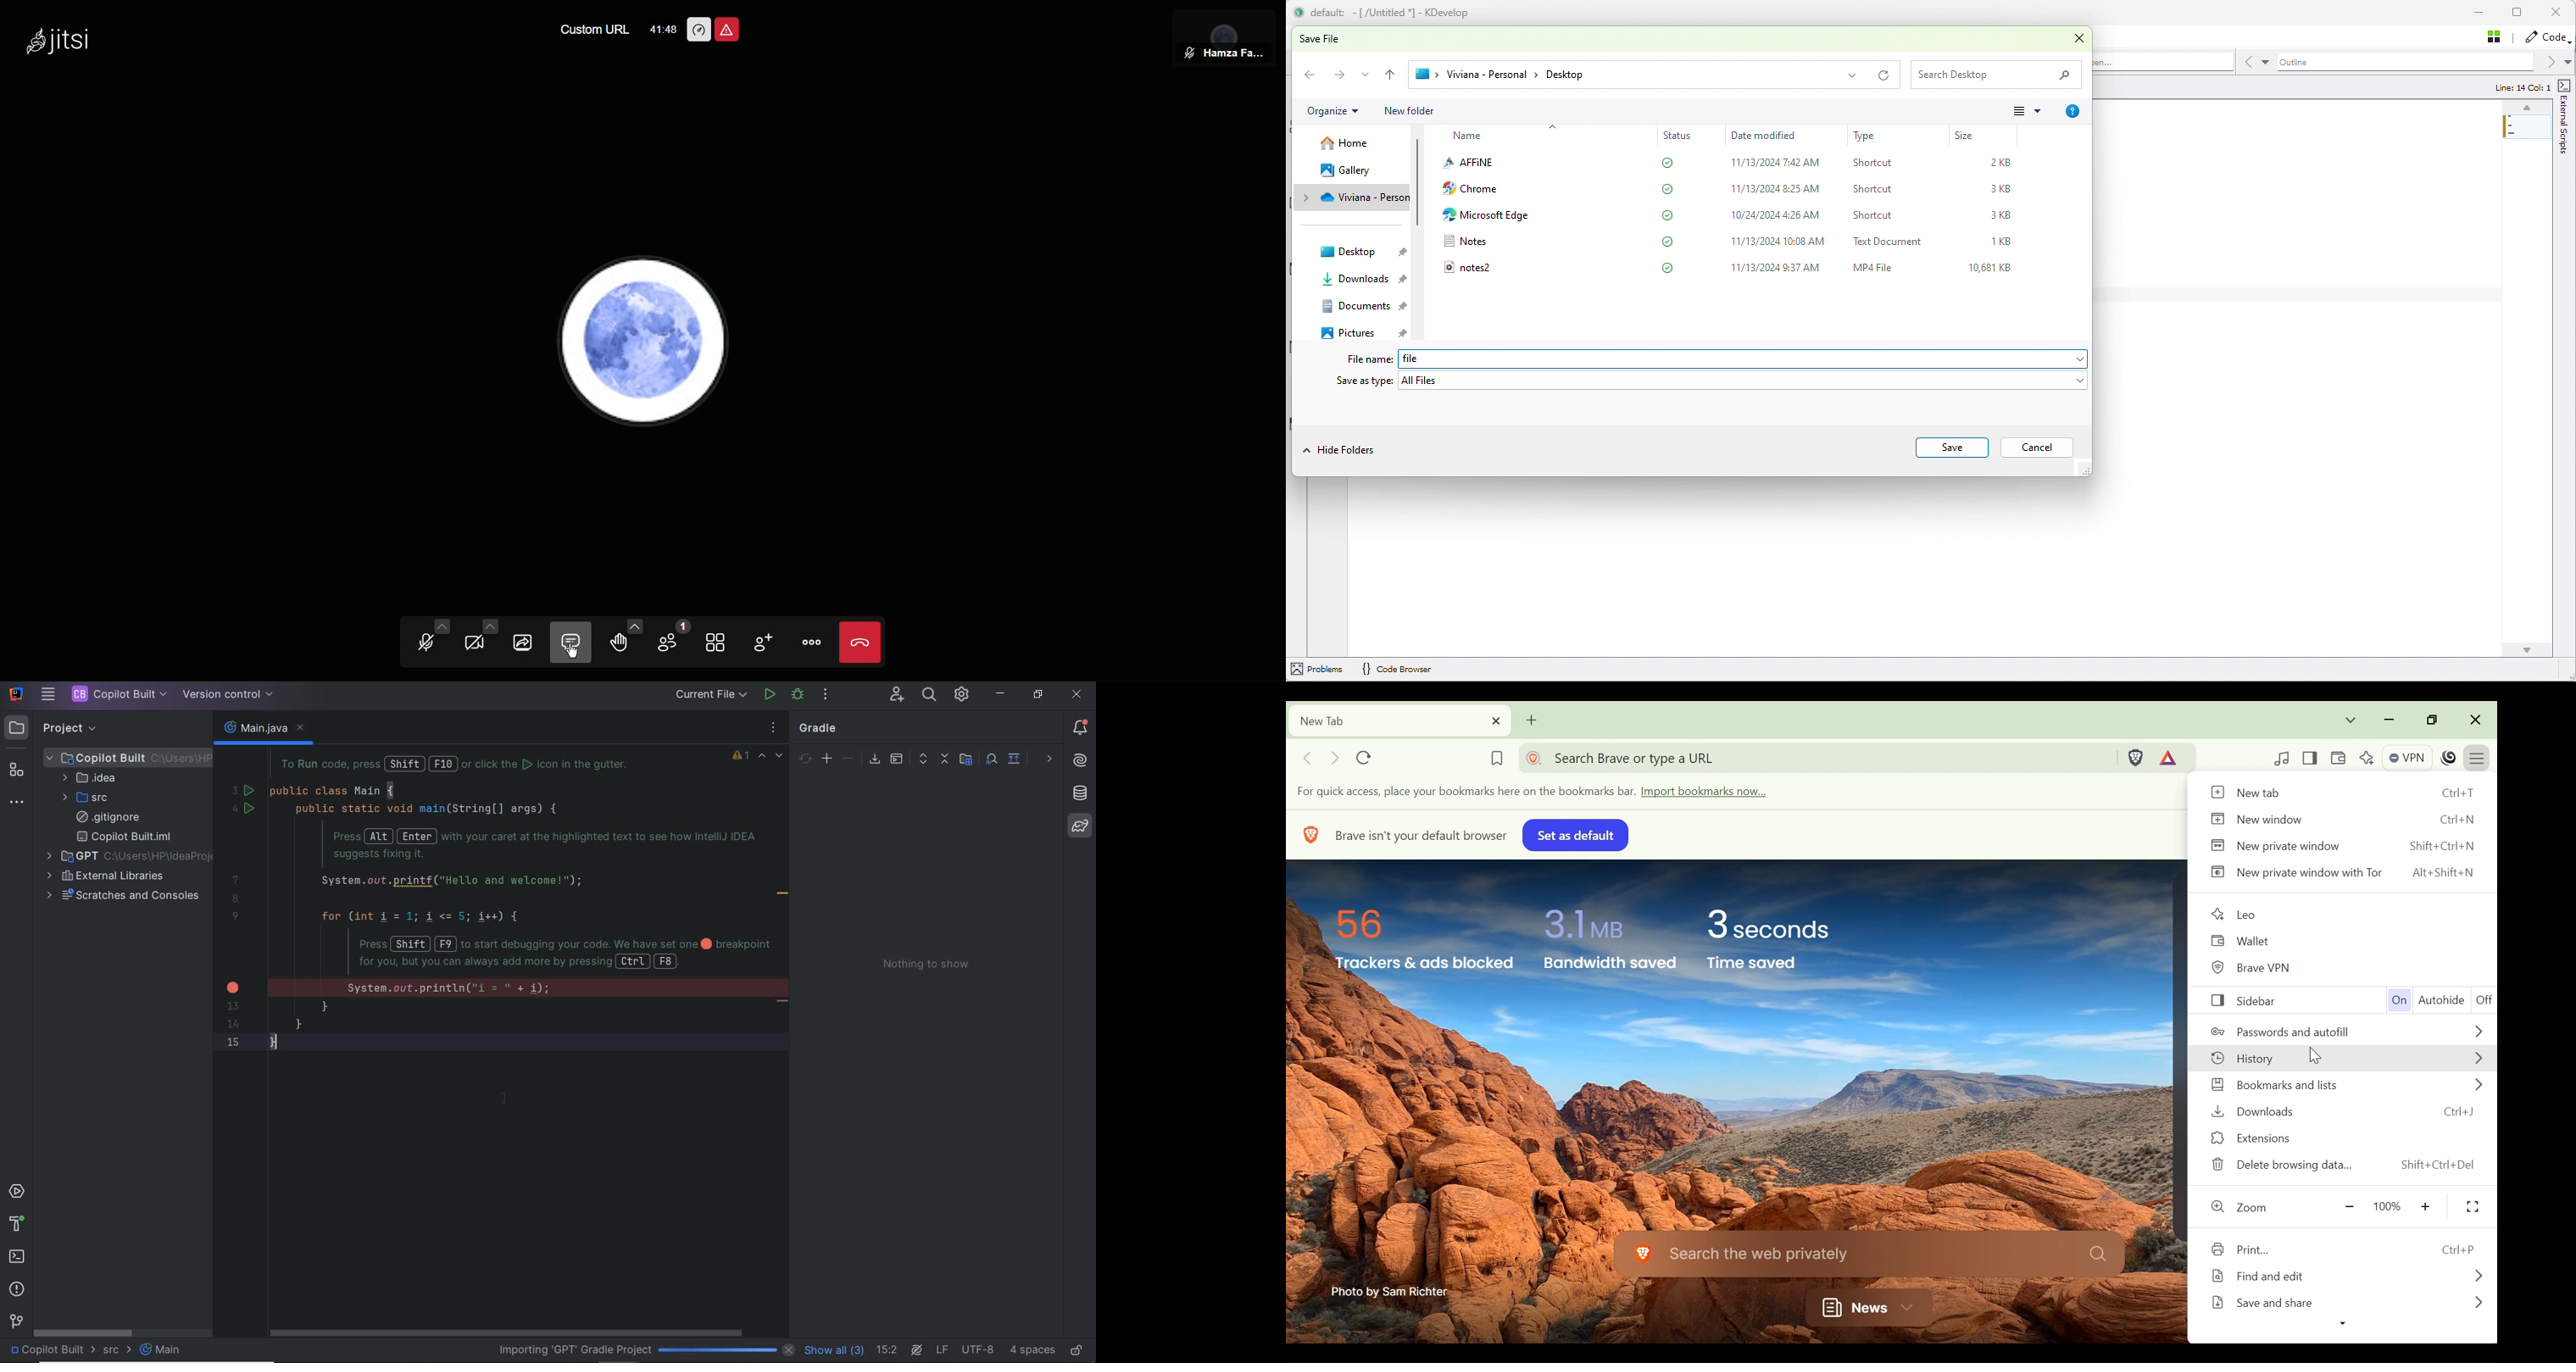 The image size is (2576, 1372). I want to click on collapse all, so click(947, 760).